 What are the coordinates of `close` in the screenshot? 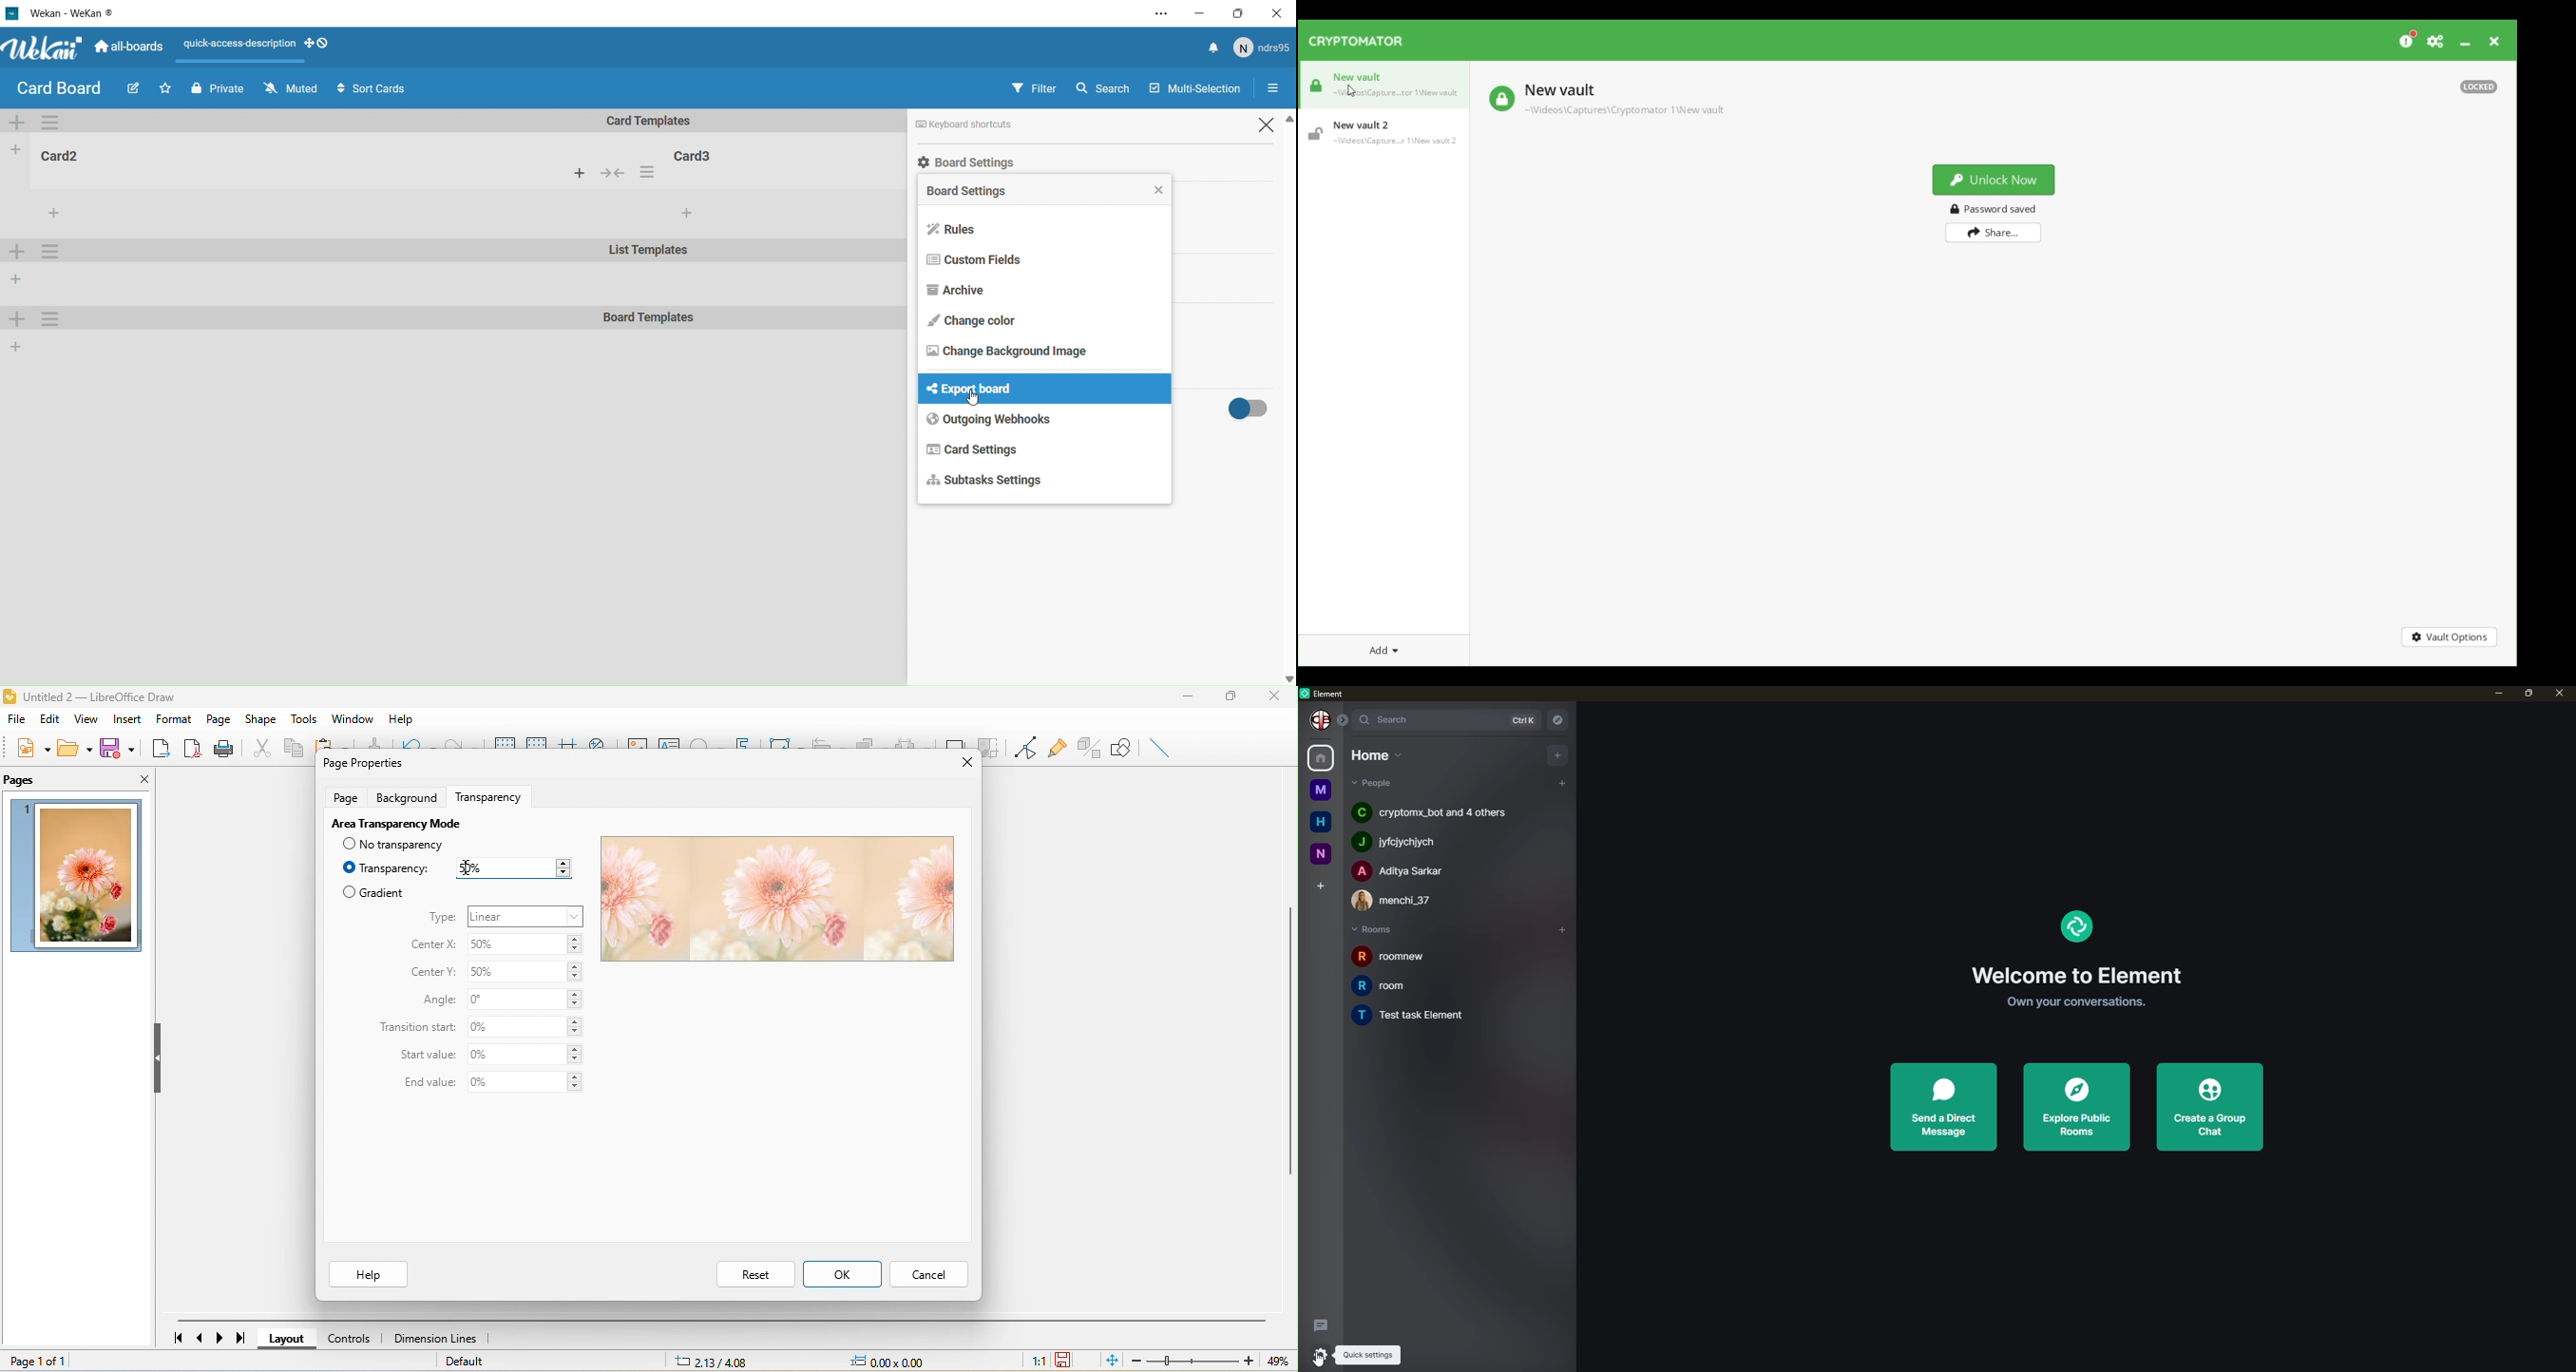 It's located at (2561, 694).